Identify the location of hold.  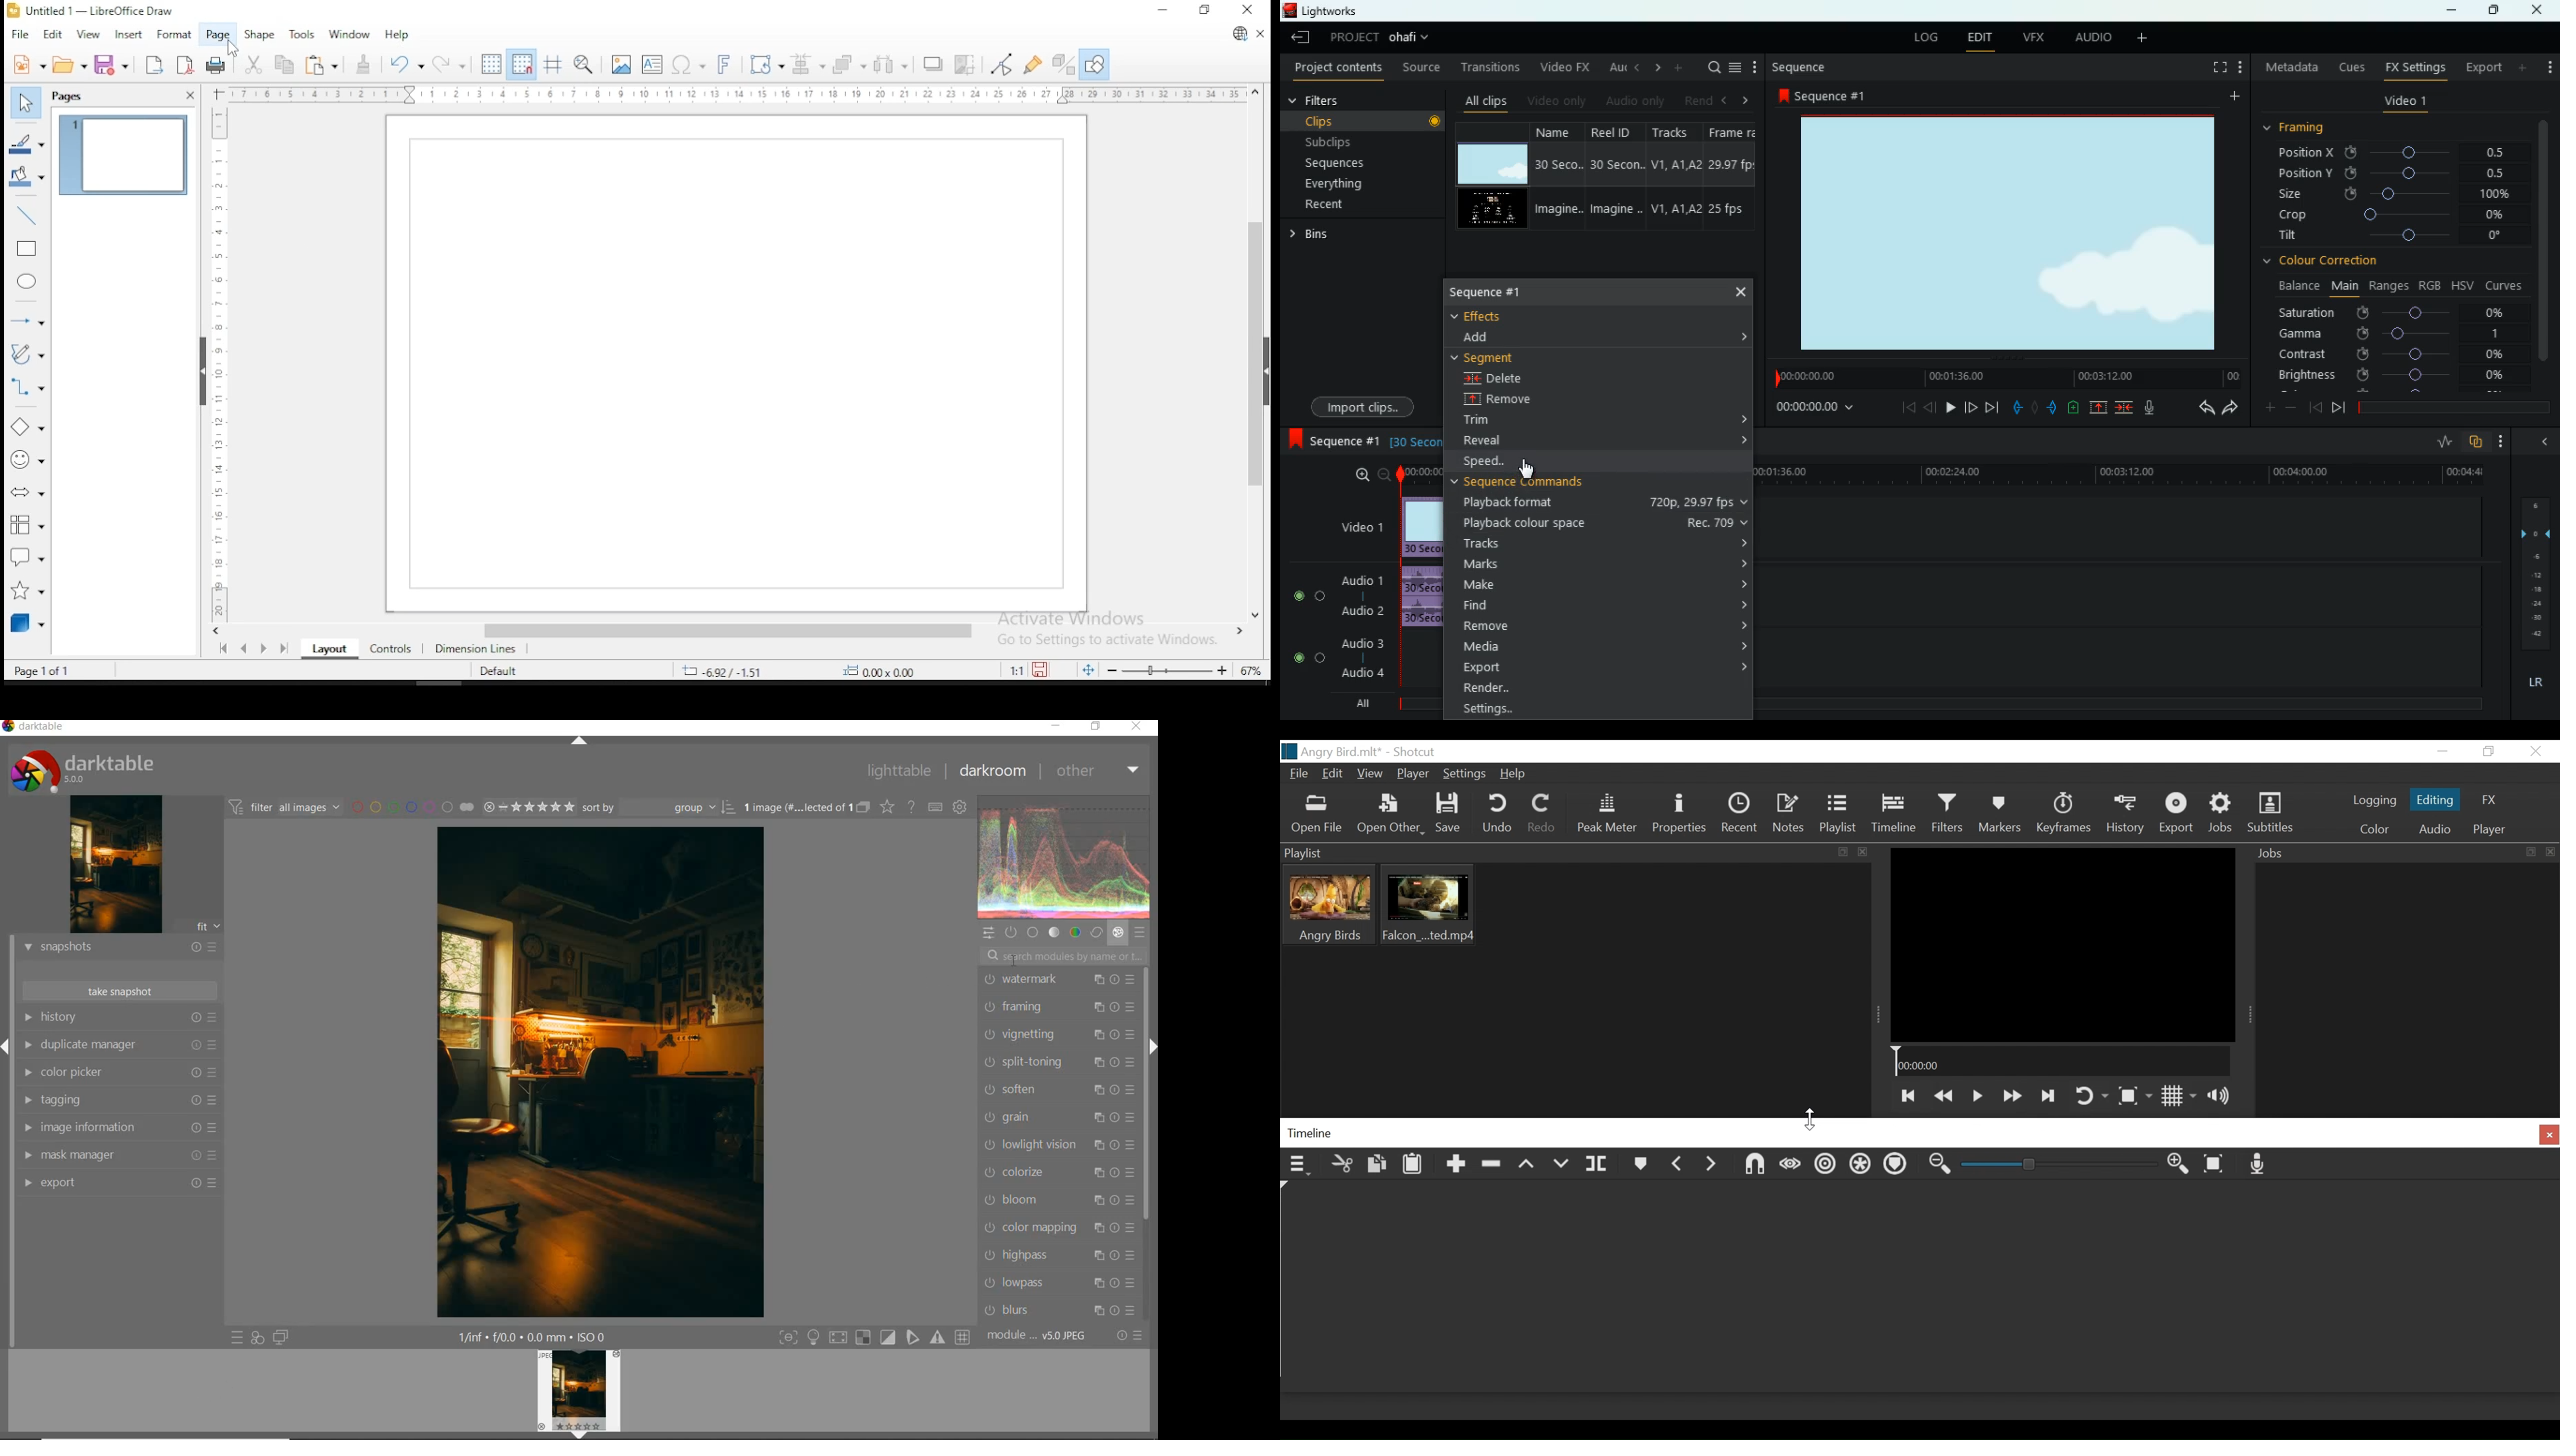
(2034, 406).